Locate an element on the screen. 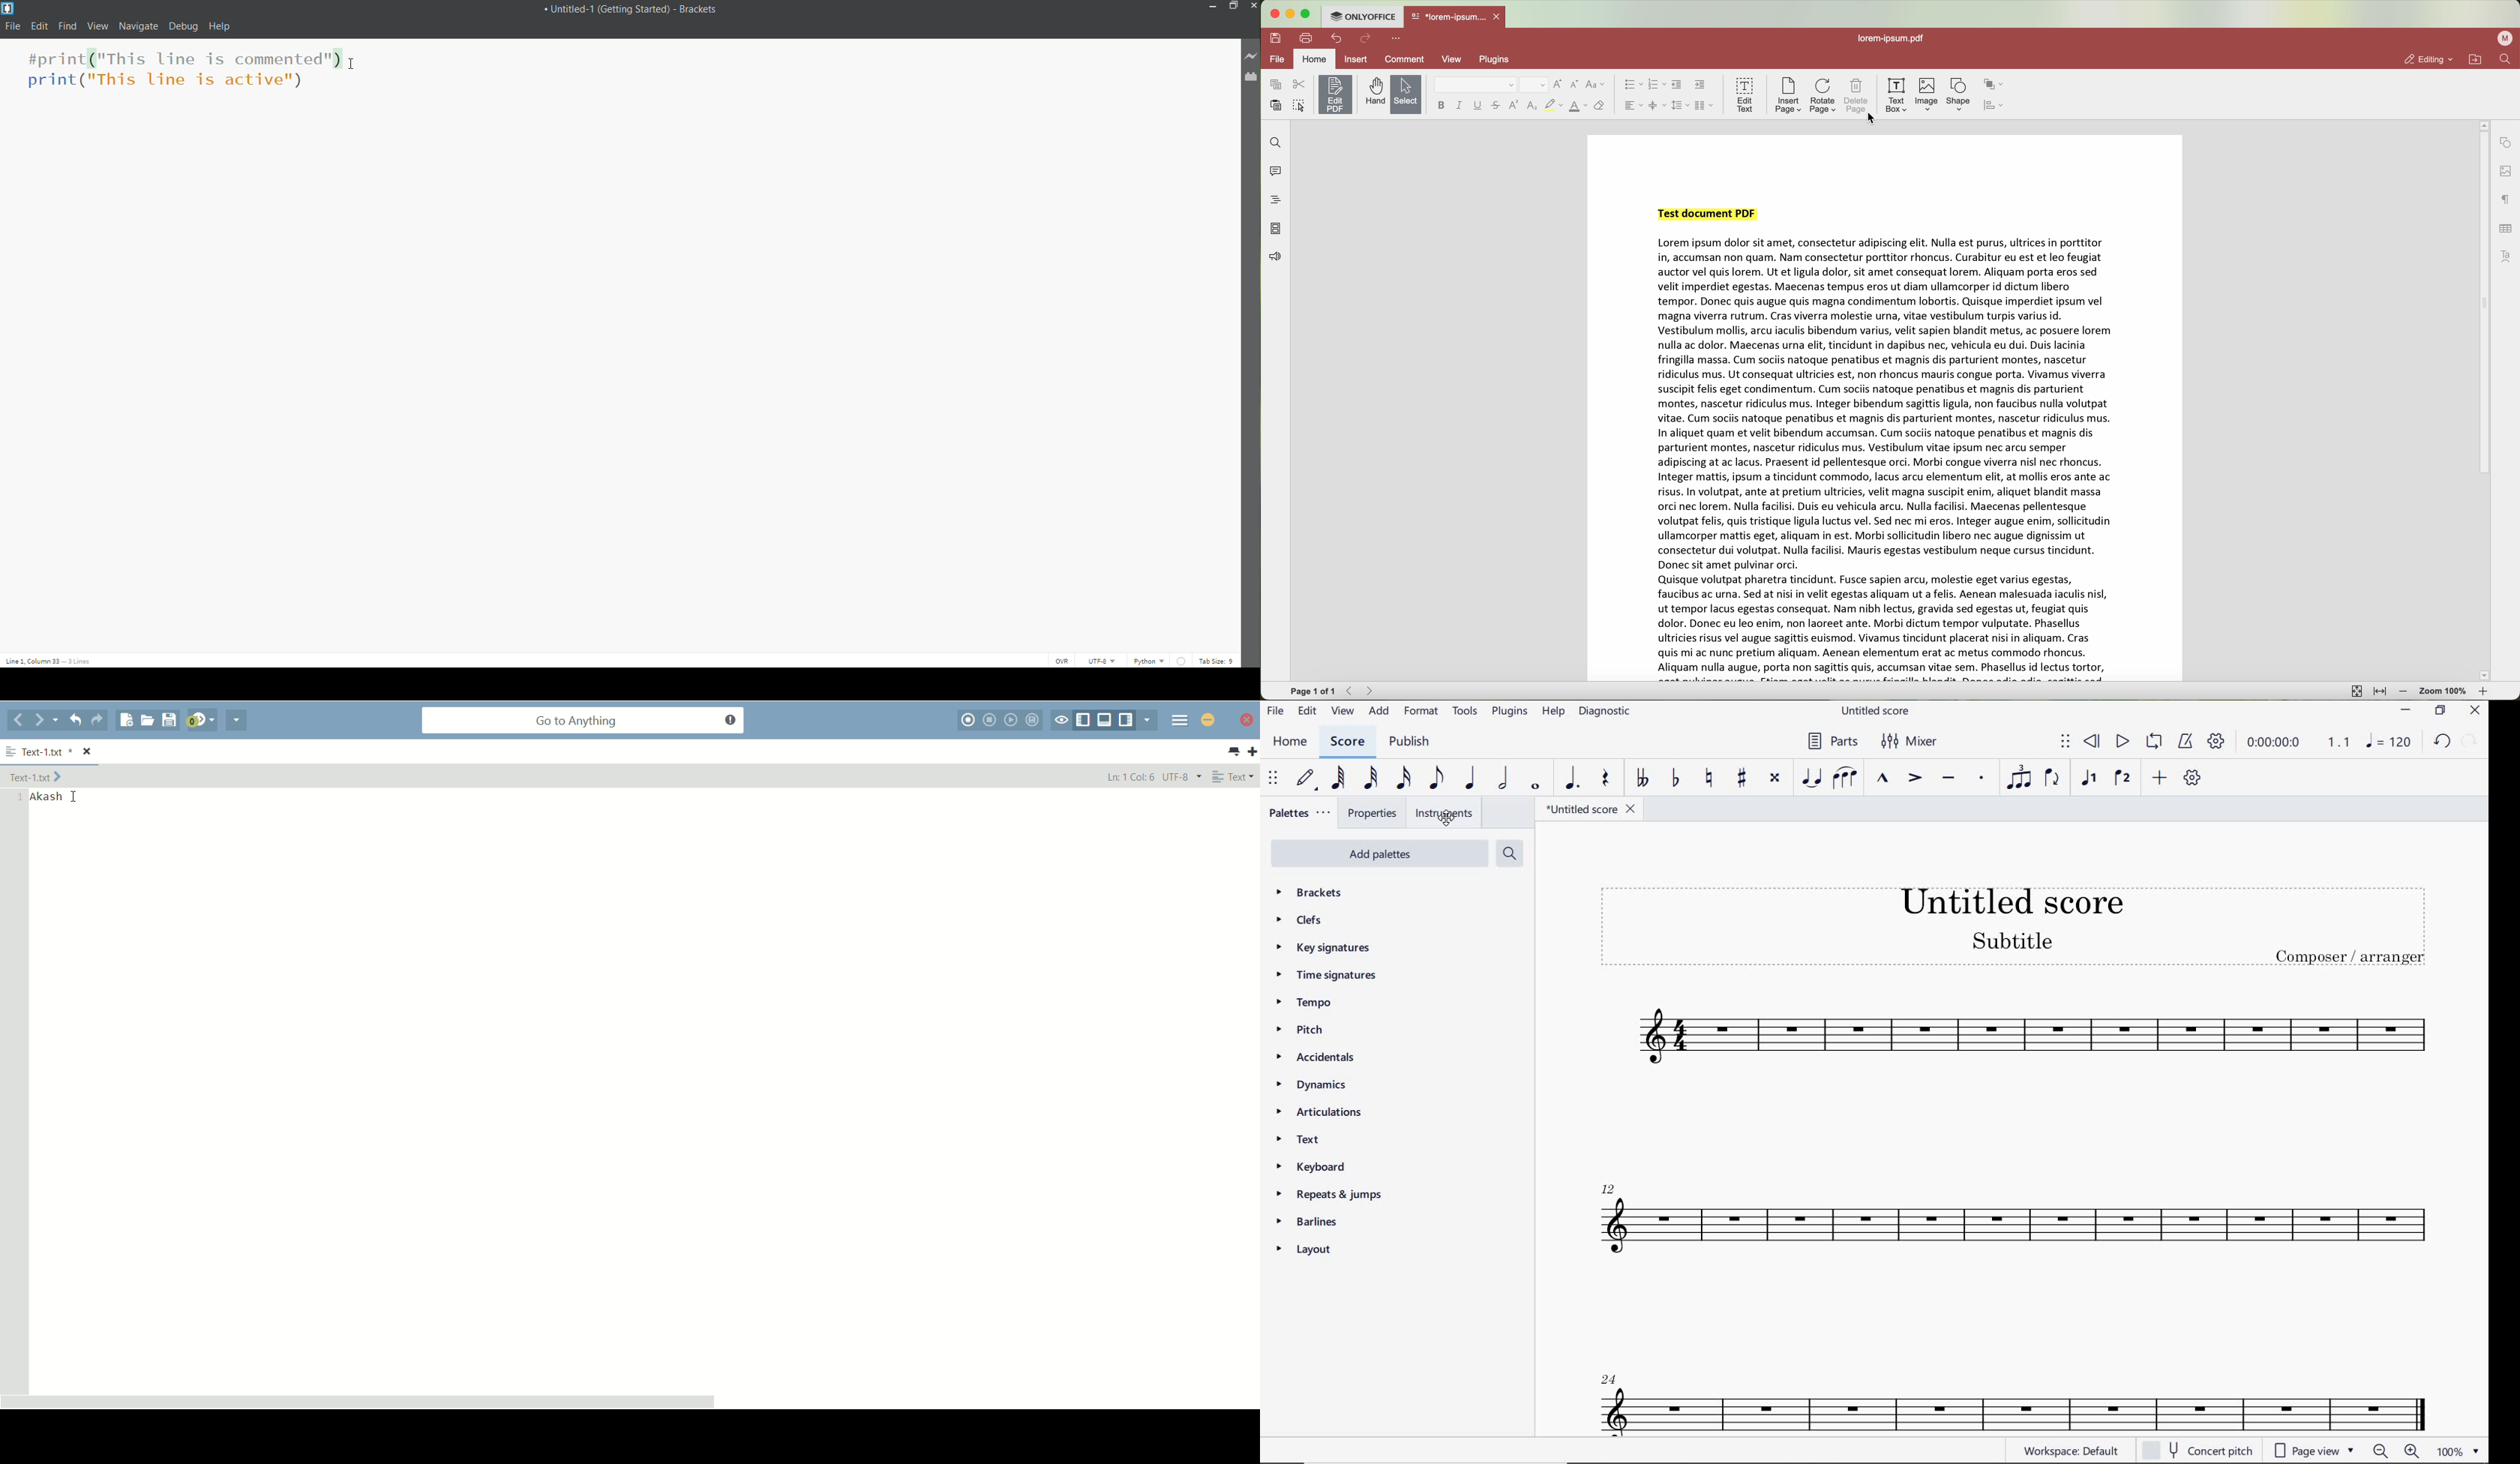 The height and width of the screenshot is (1484, 2520). SELECT TO MOVE is located at coordinates (1273, 780).